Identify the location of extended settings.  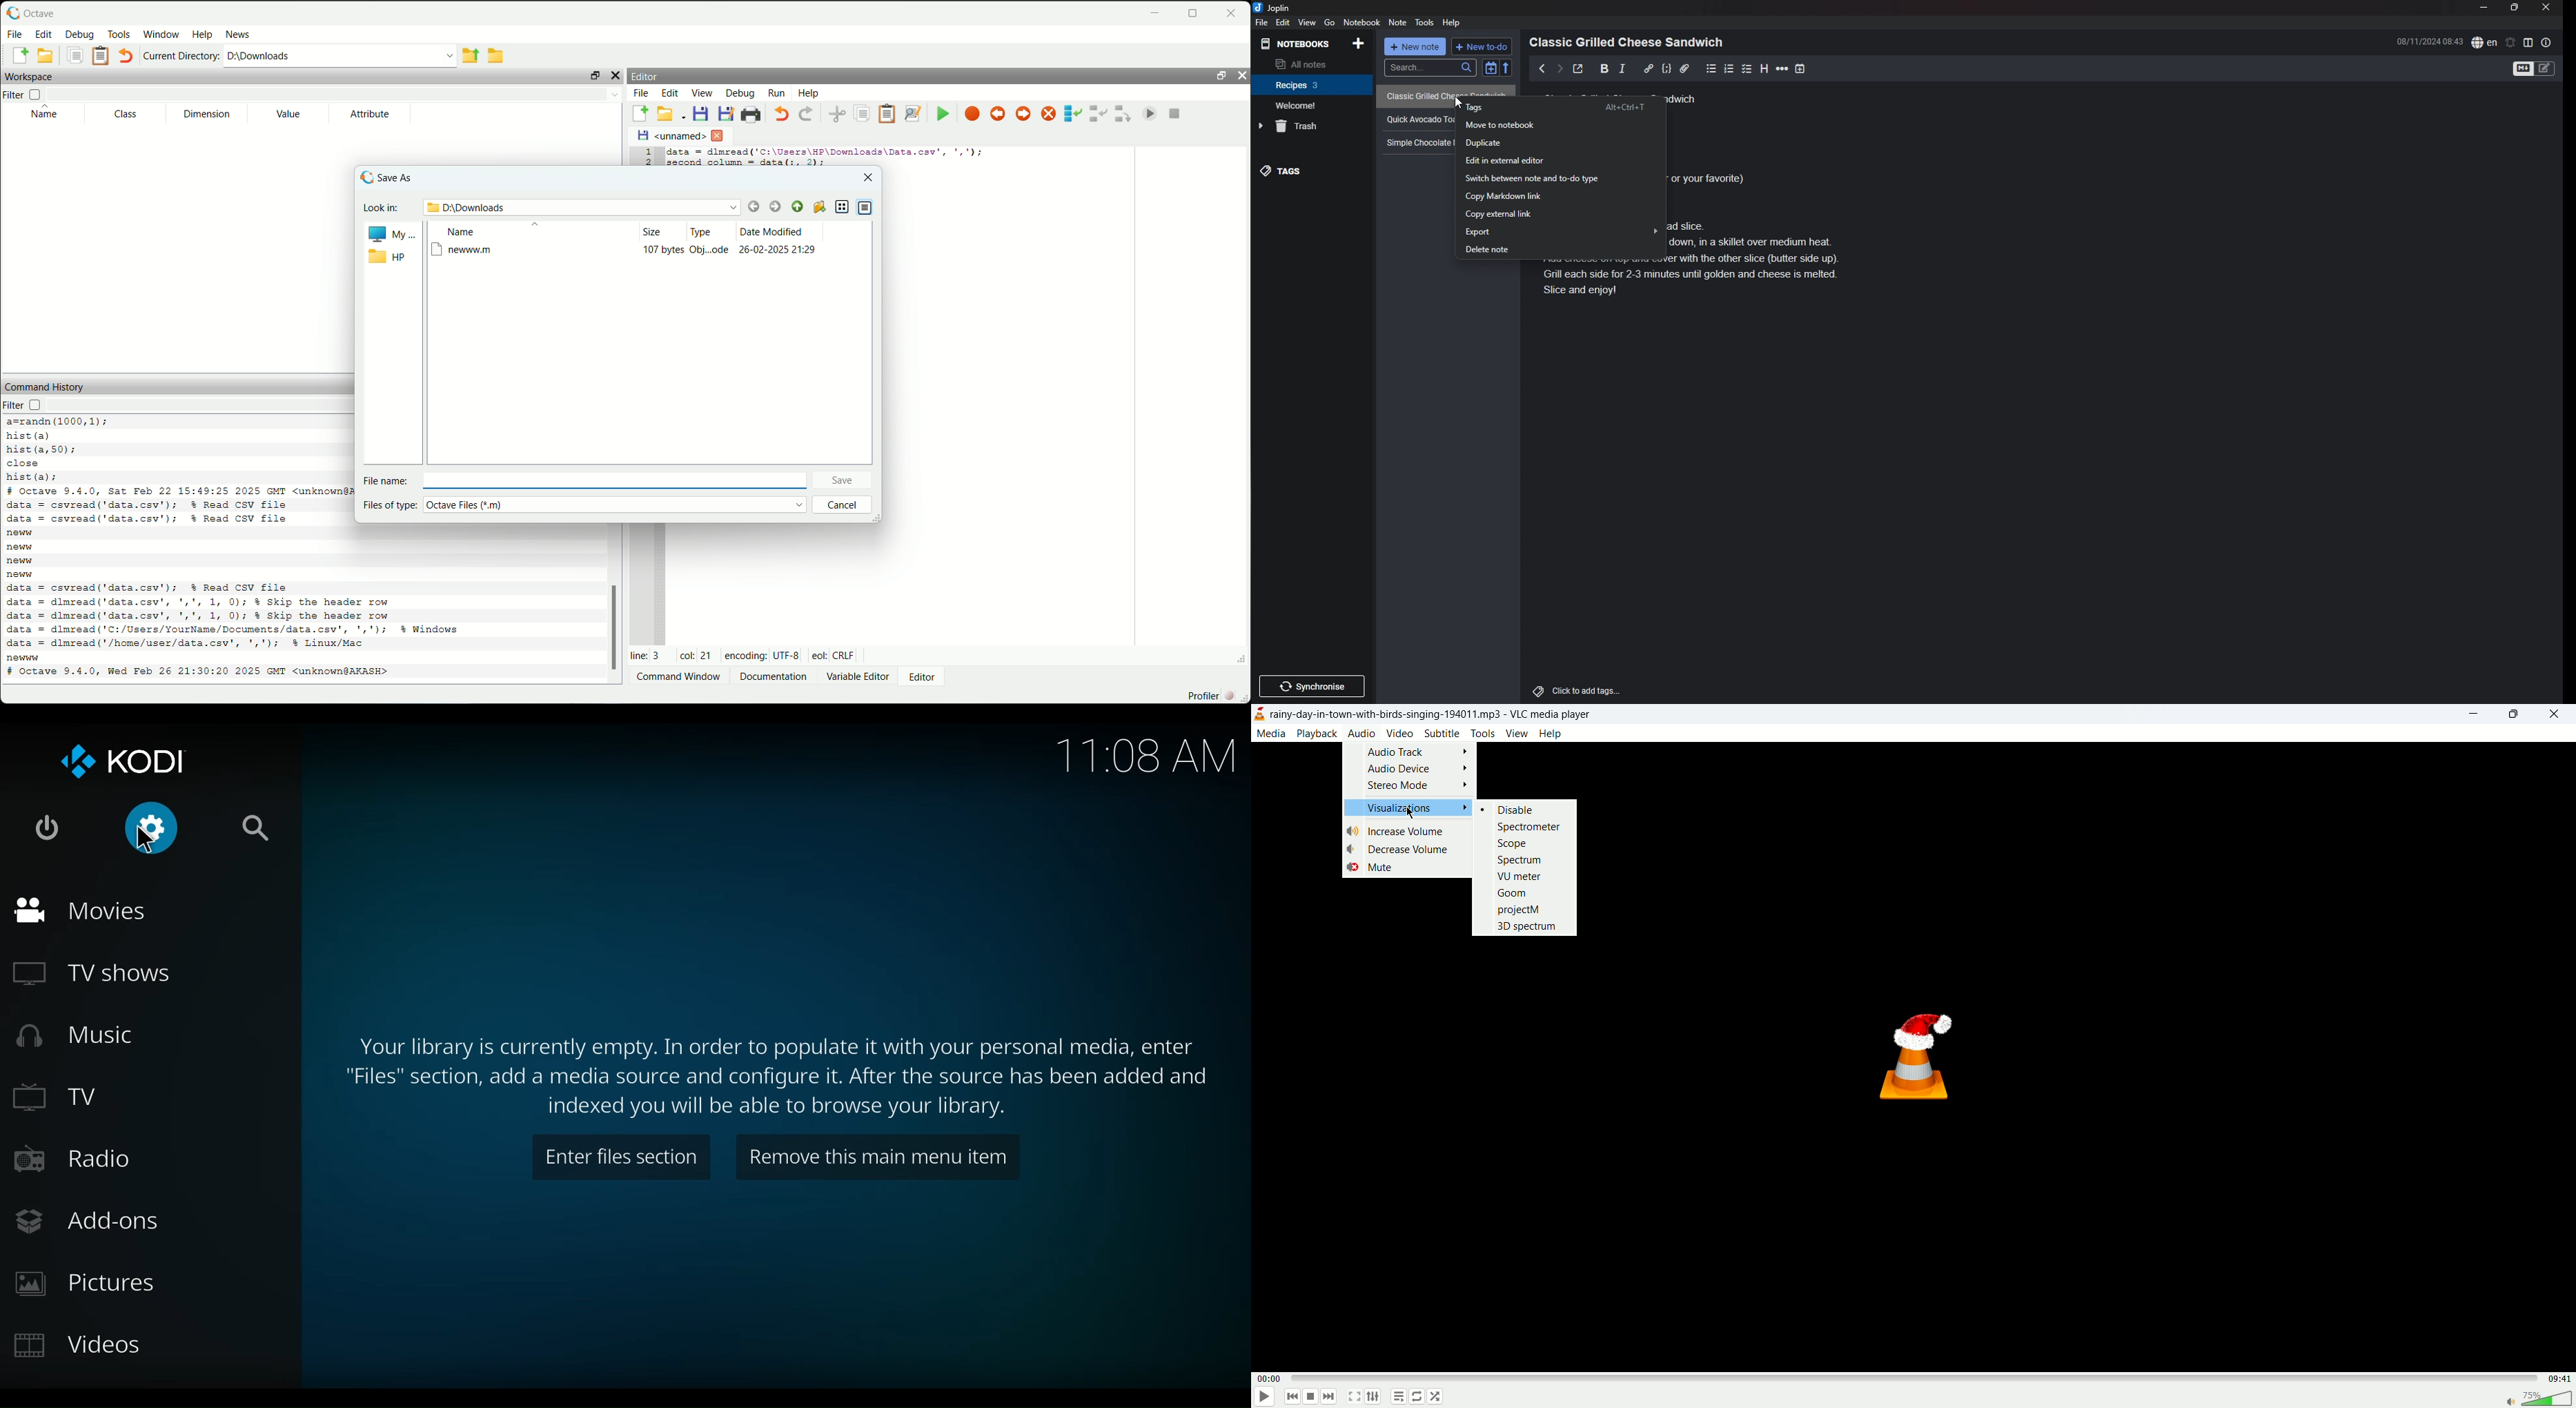
(1375, 1397).